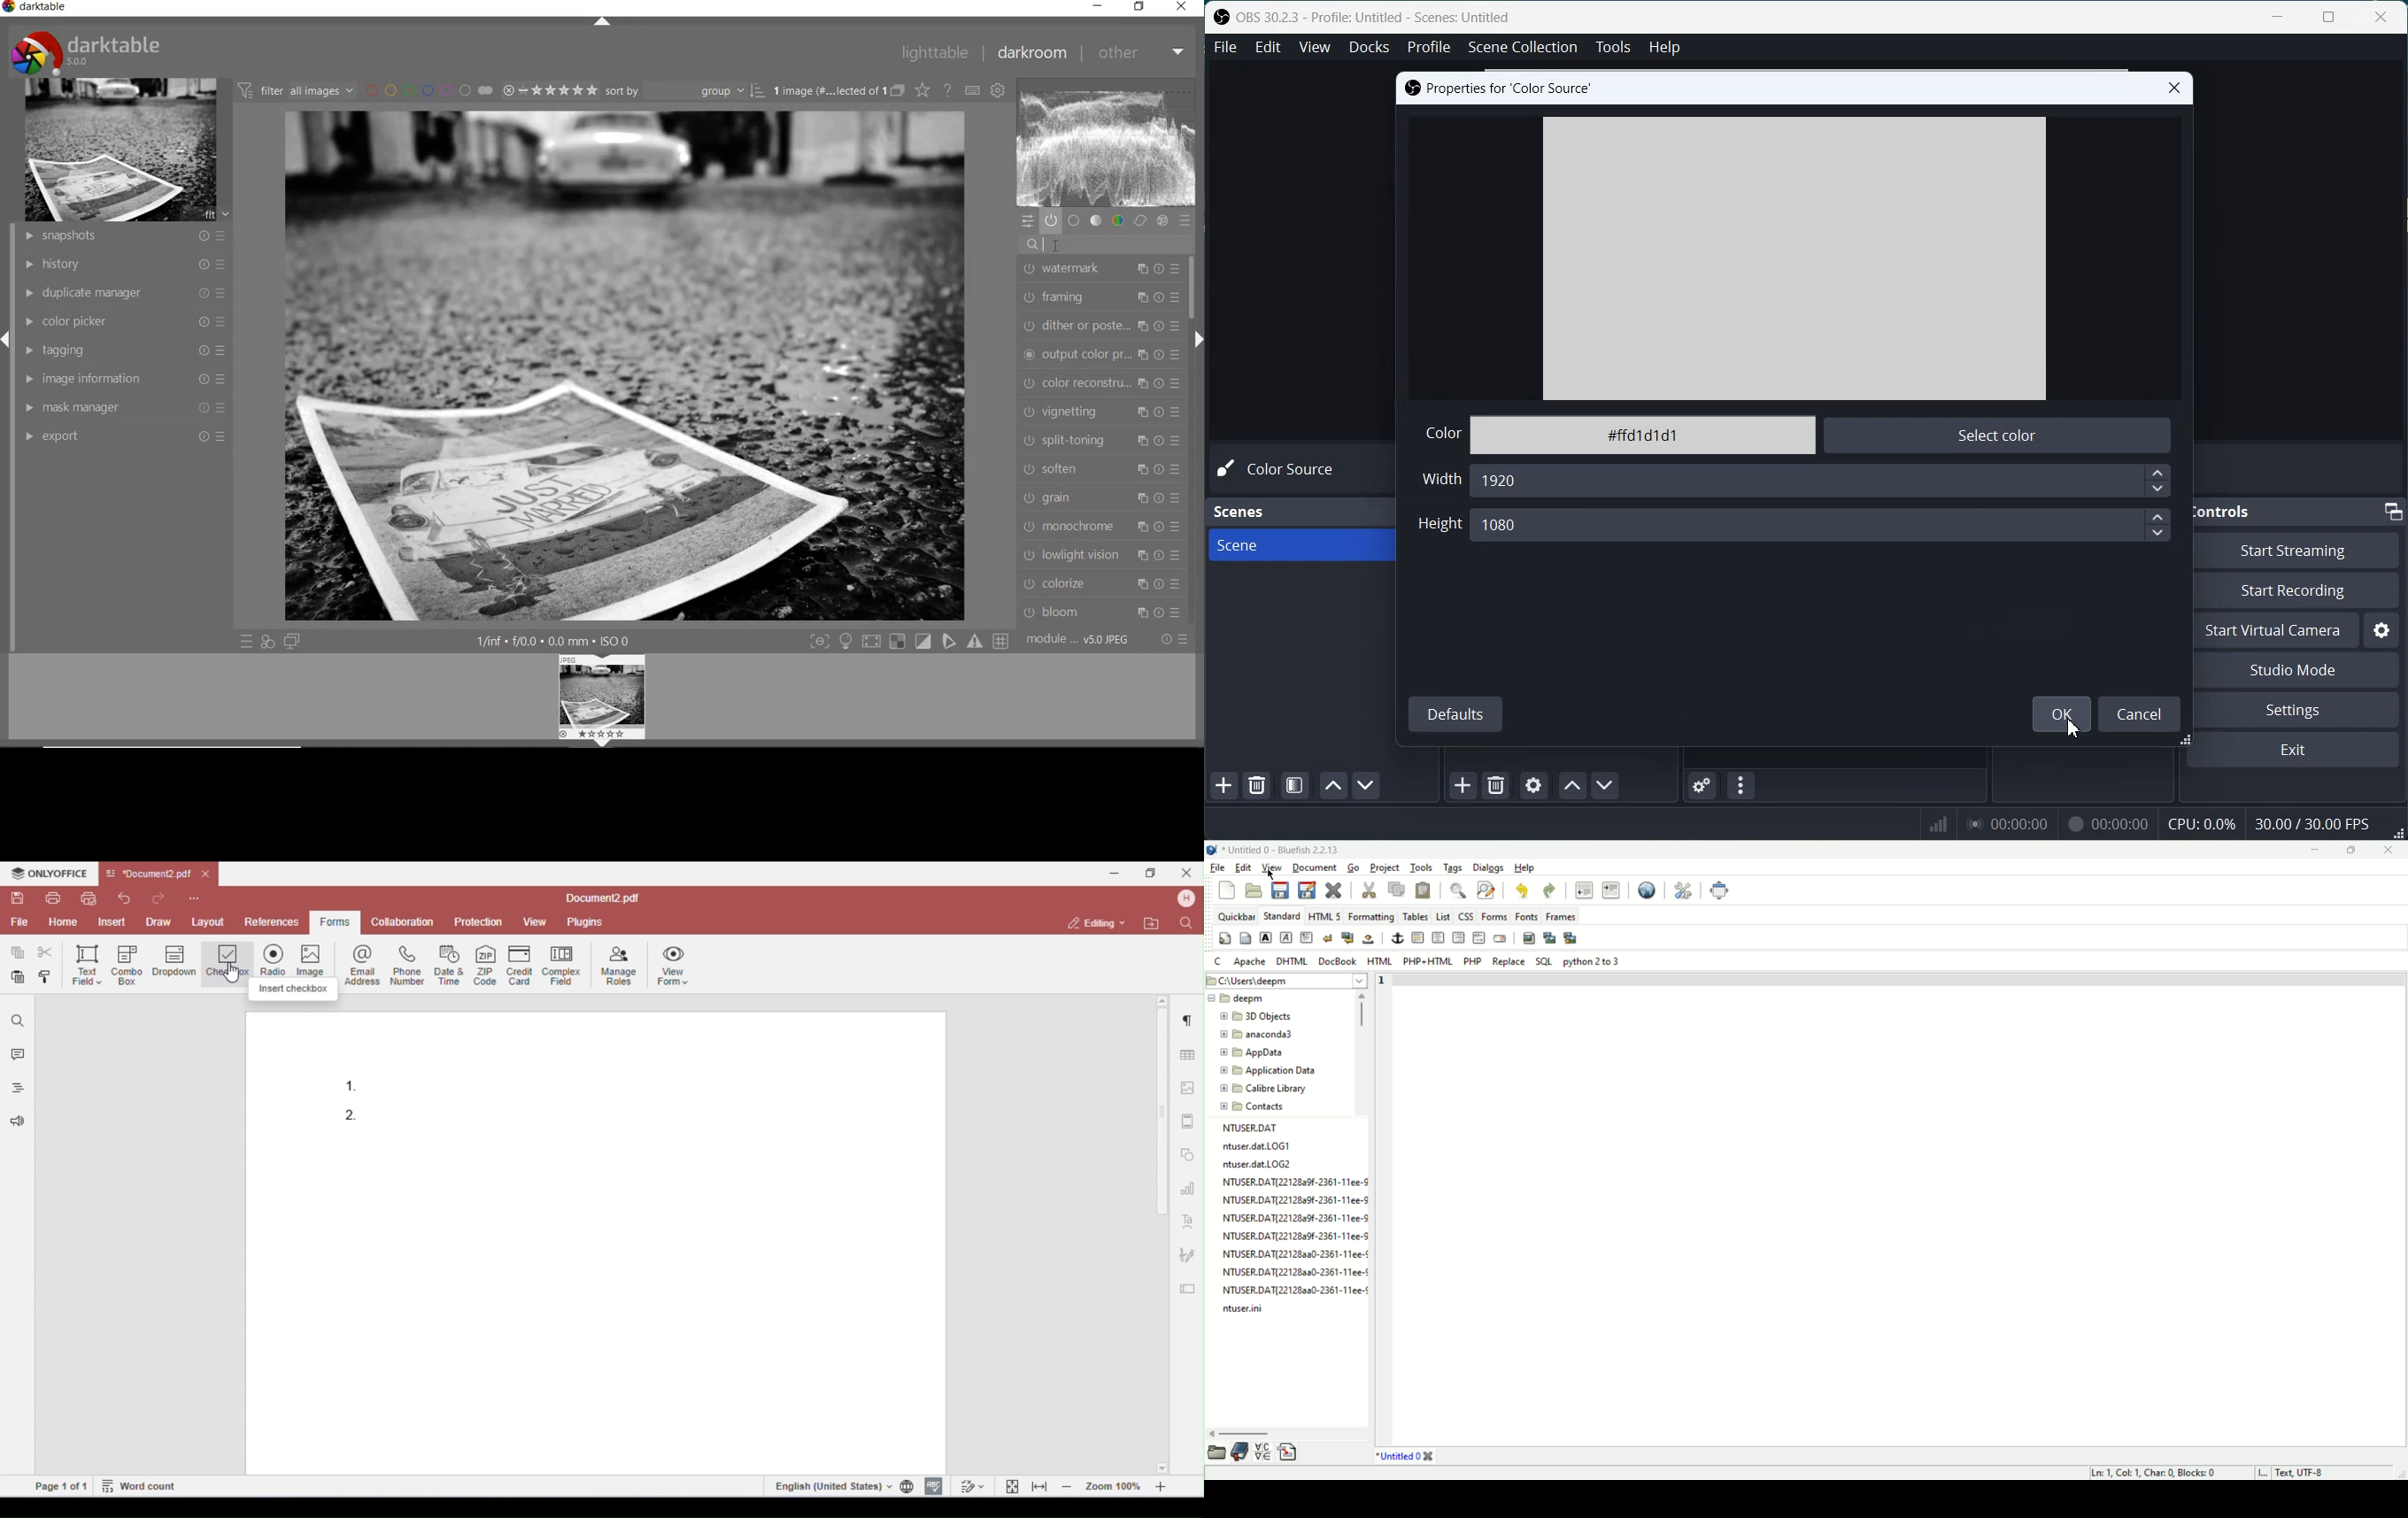 The image size is (2408, 1540). What do you see at coordinates (1101, 612) in the screenshot?
I see `bloom` at bounding box center [1101, 612].